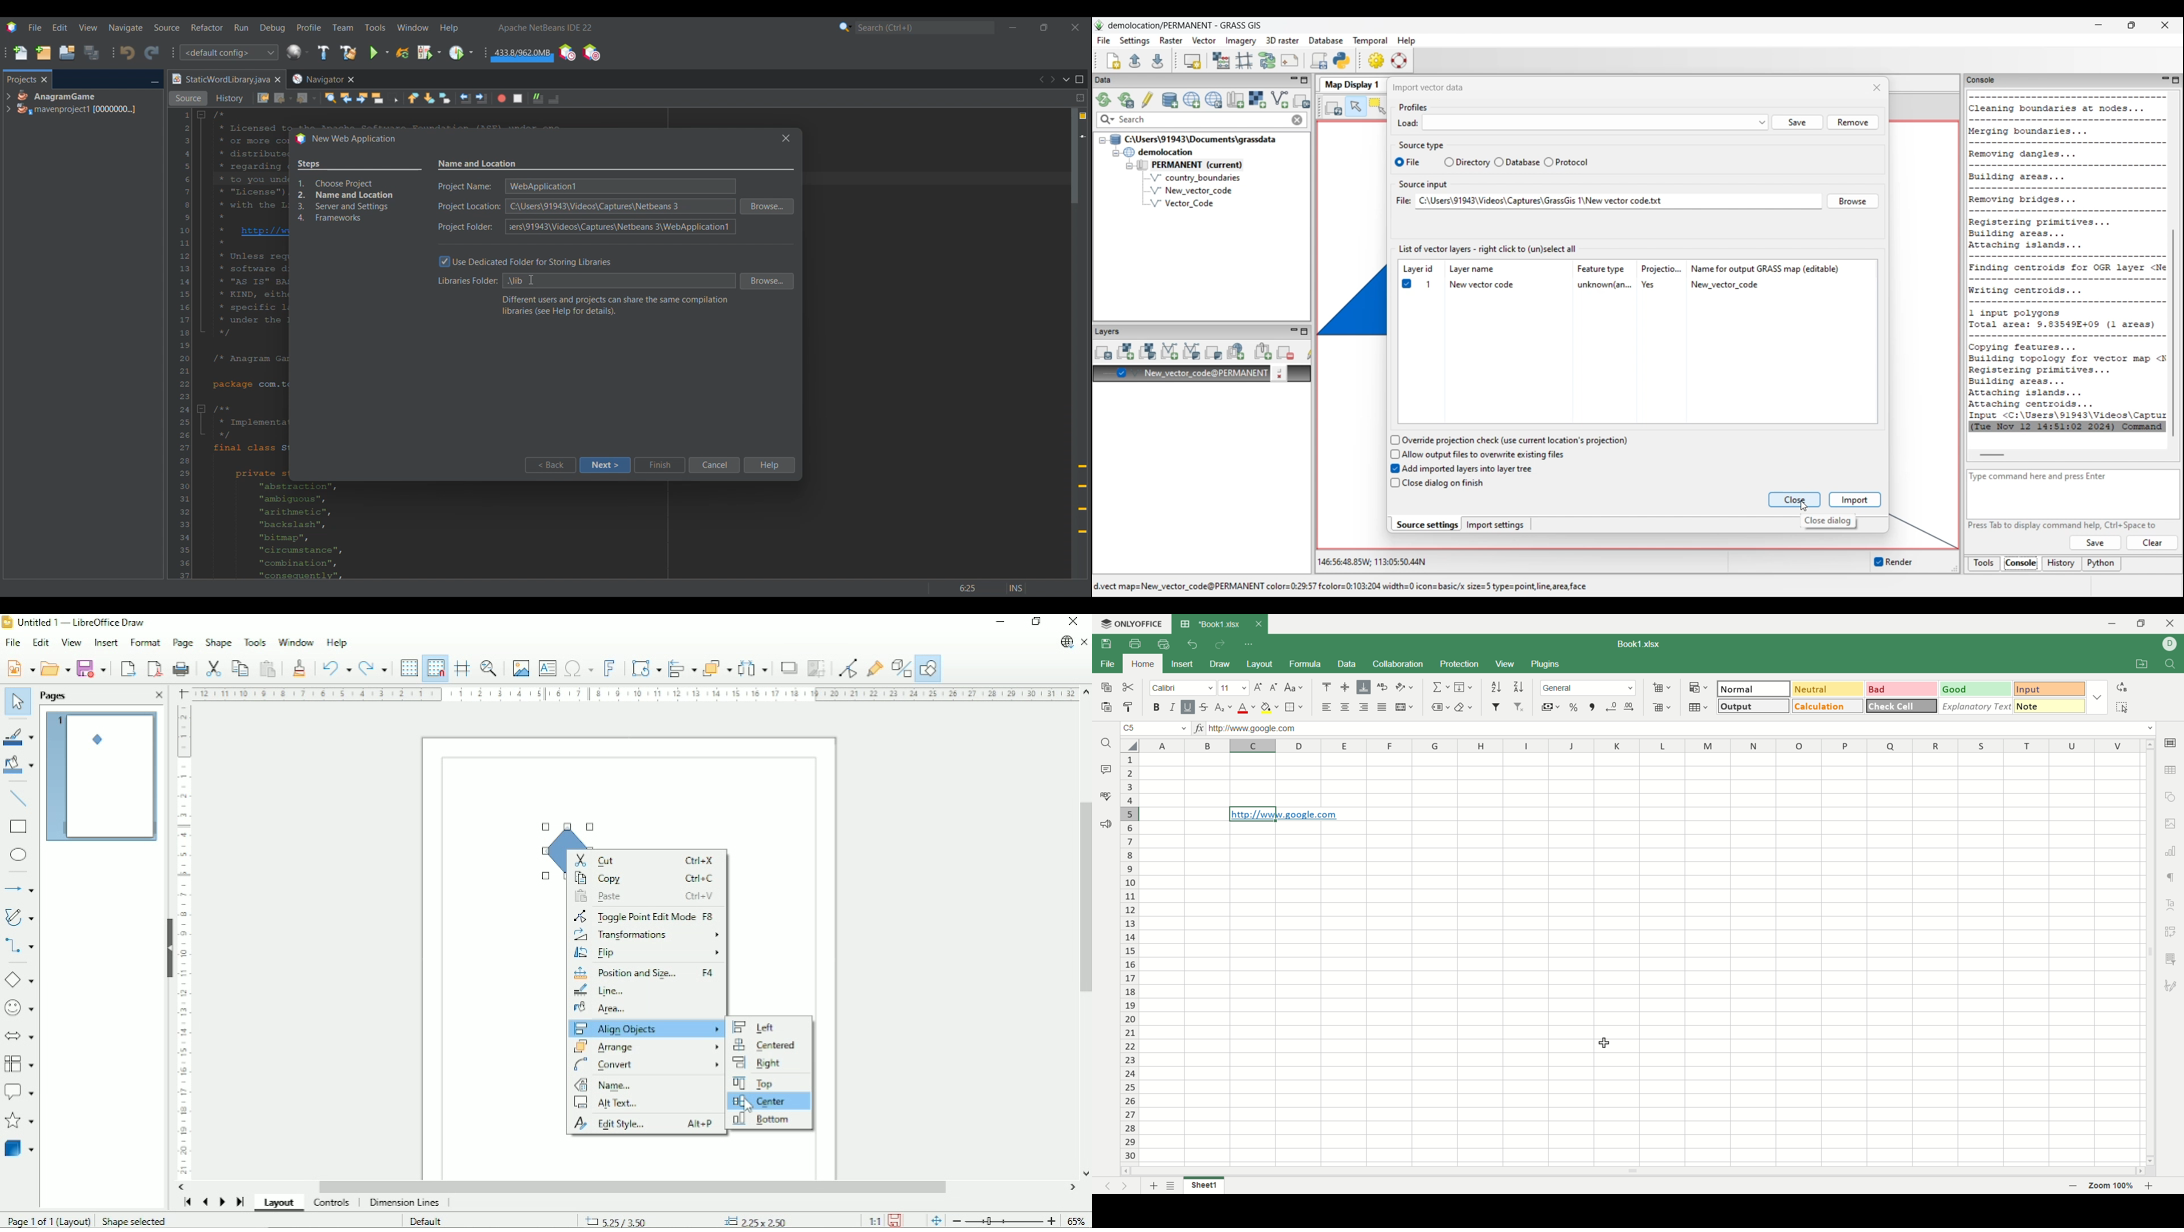  Describe the element at coordinates (900, 668) in the screenshot. I see `Toggle extrusion` at that location.